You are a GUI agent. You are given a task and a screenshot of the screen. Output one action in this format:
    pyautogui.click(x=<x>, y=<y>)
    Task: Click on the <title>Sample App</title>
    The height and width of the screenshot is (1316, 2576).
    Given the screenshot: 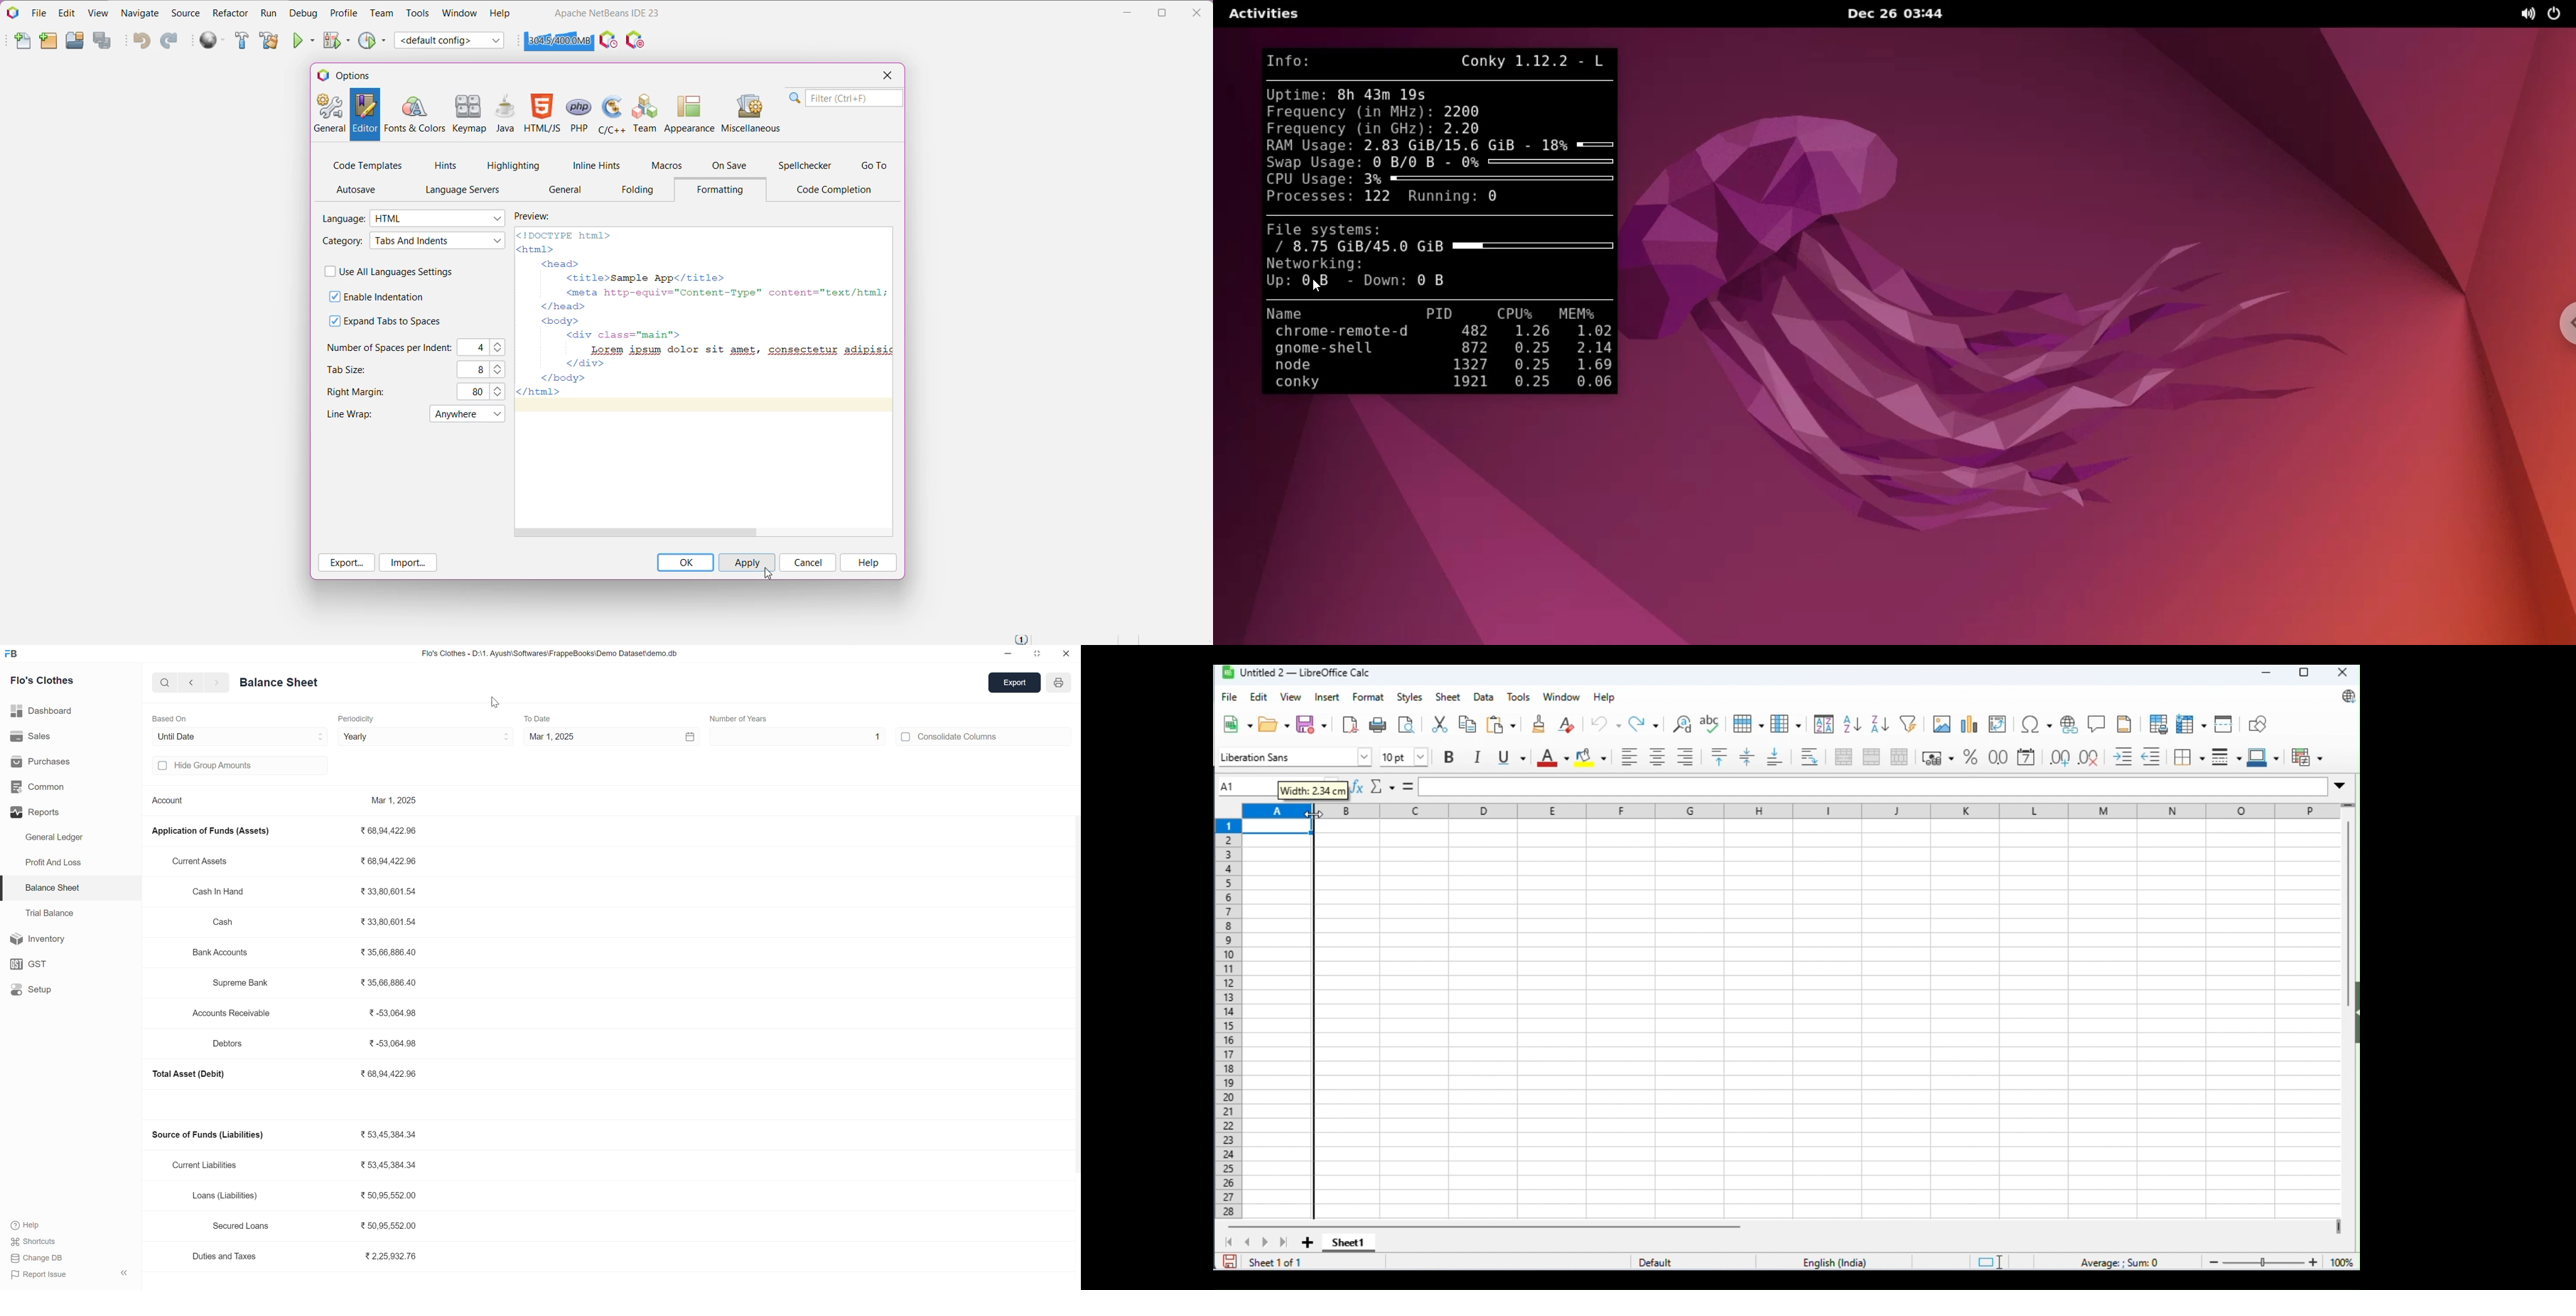 What is the action you would take?
    pyautogui.click(x=643, y=277)
    